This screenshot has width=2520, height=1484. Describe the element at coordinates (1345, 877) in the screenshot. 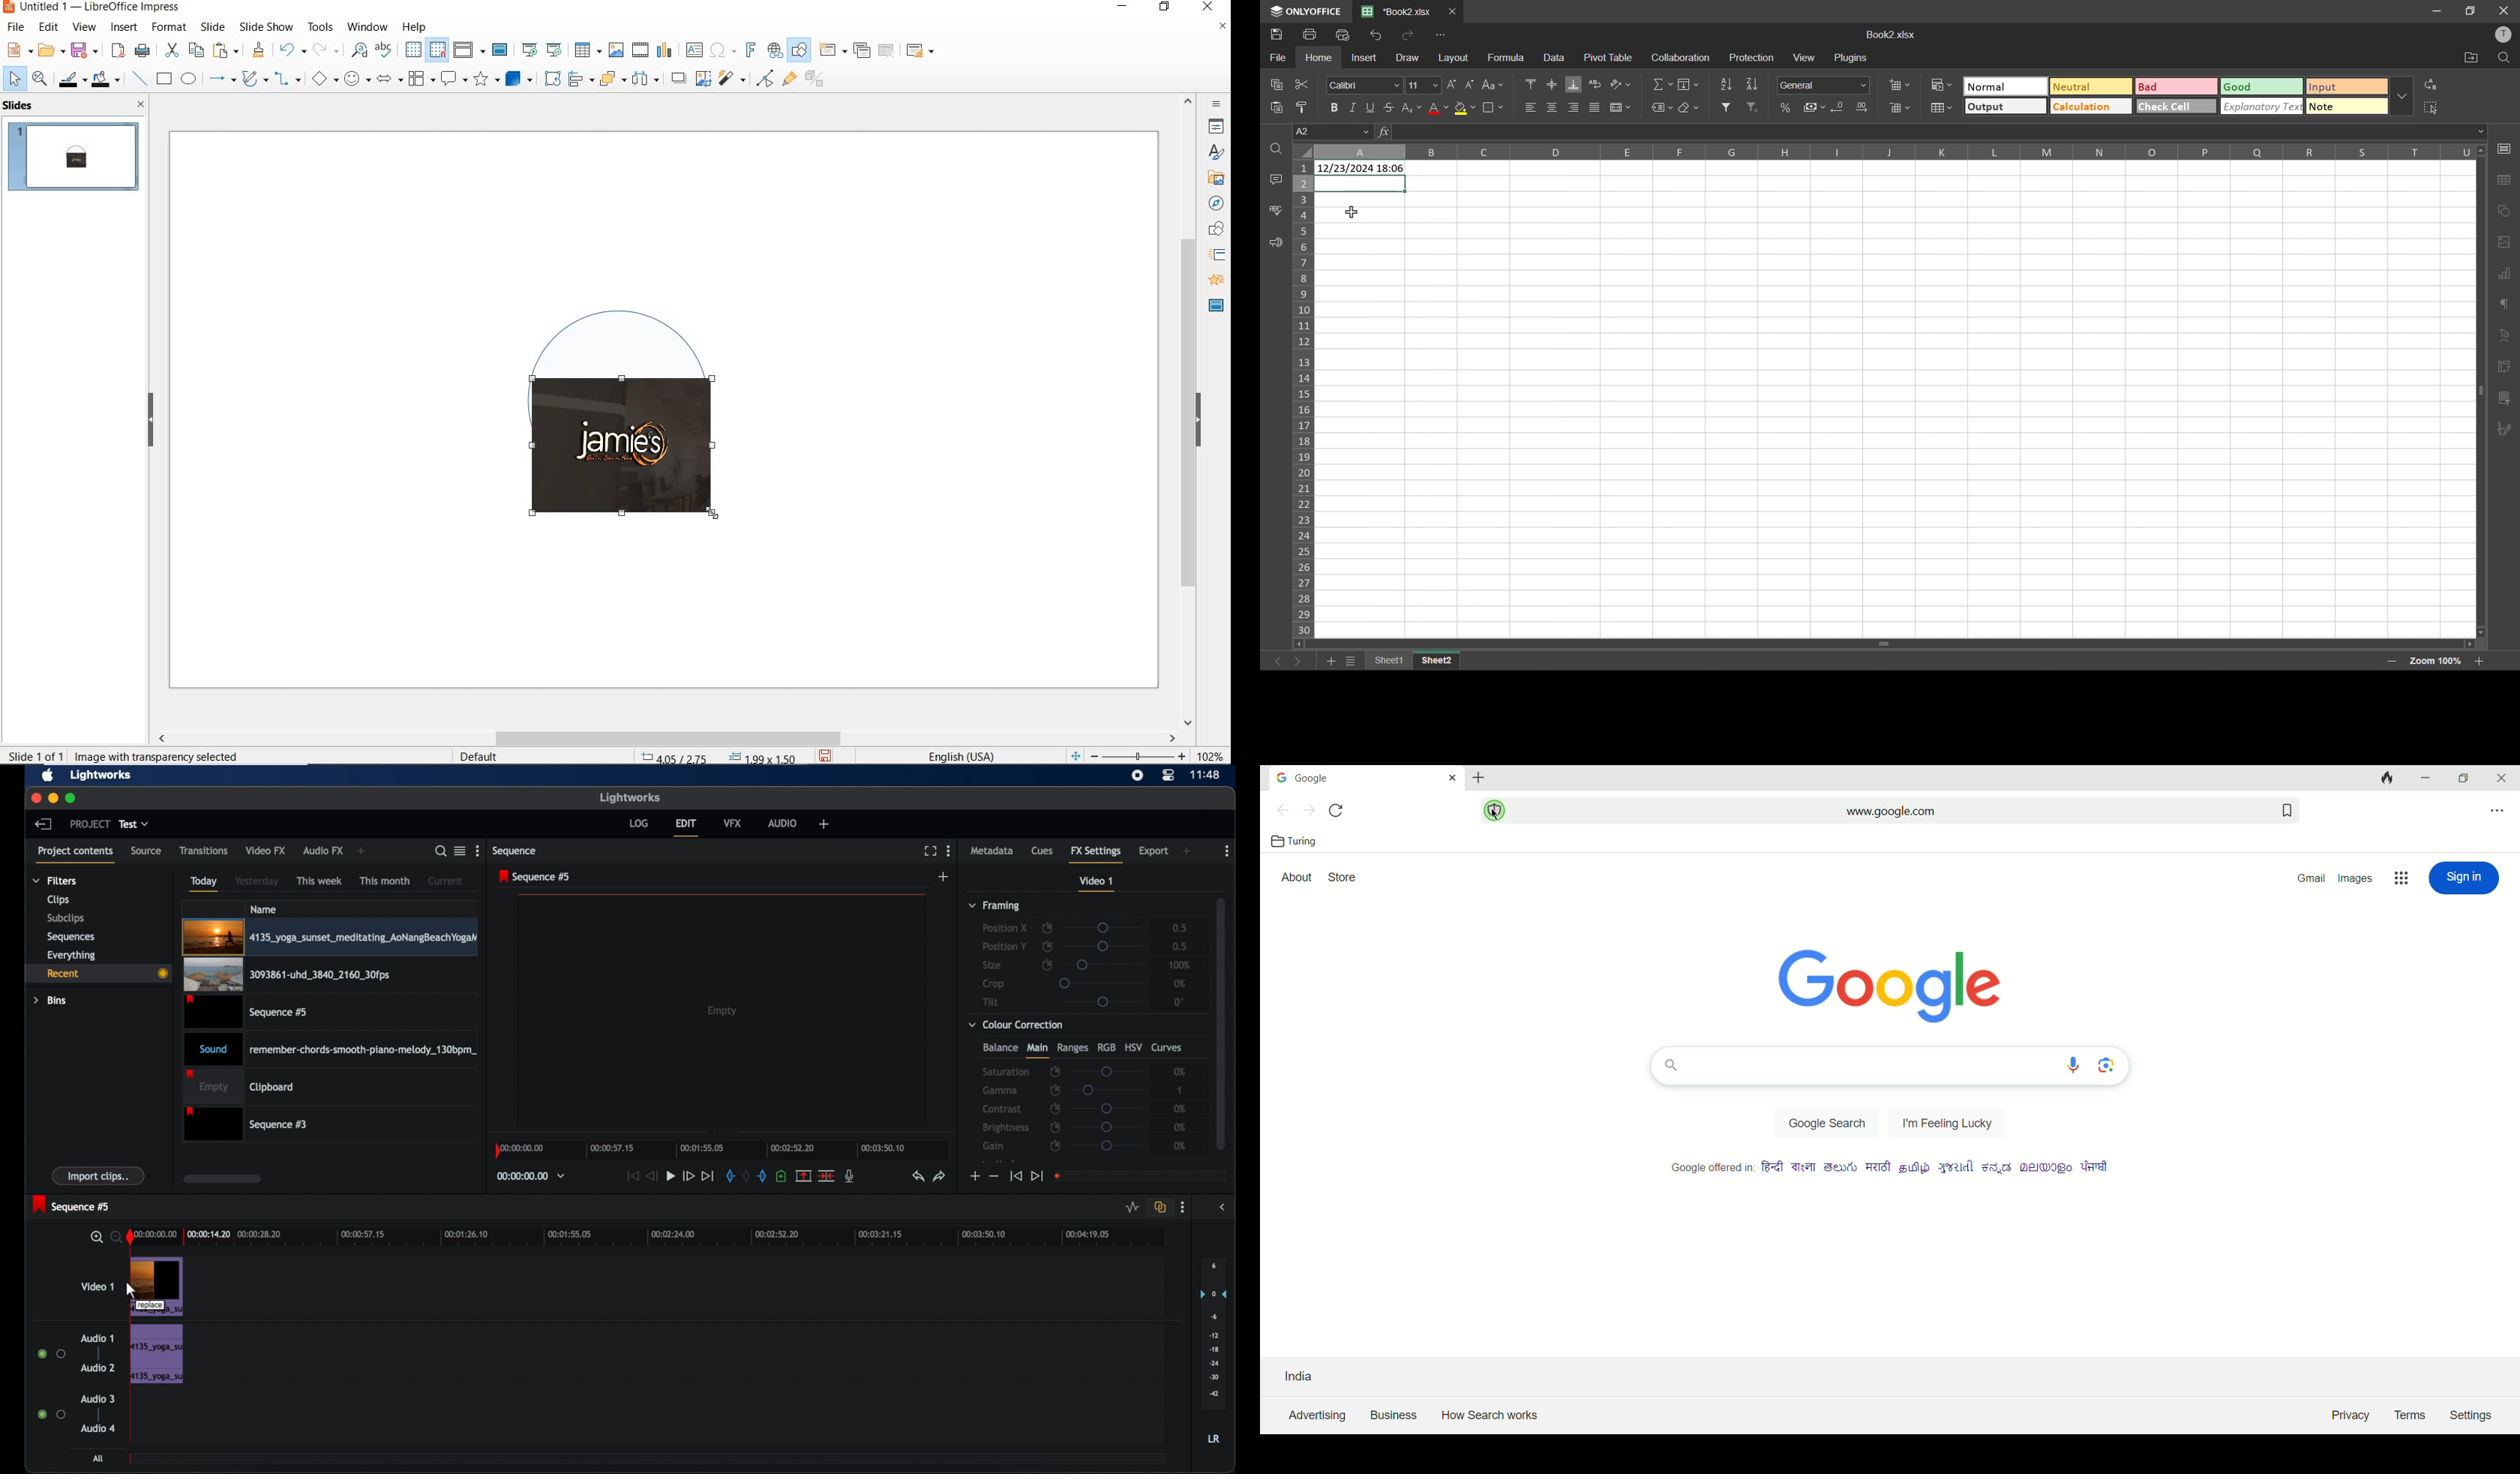

I see `store` at that location.